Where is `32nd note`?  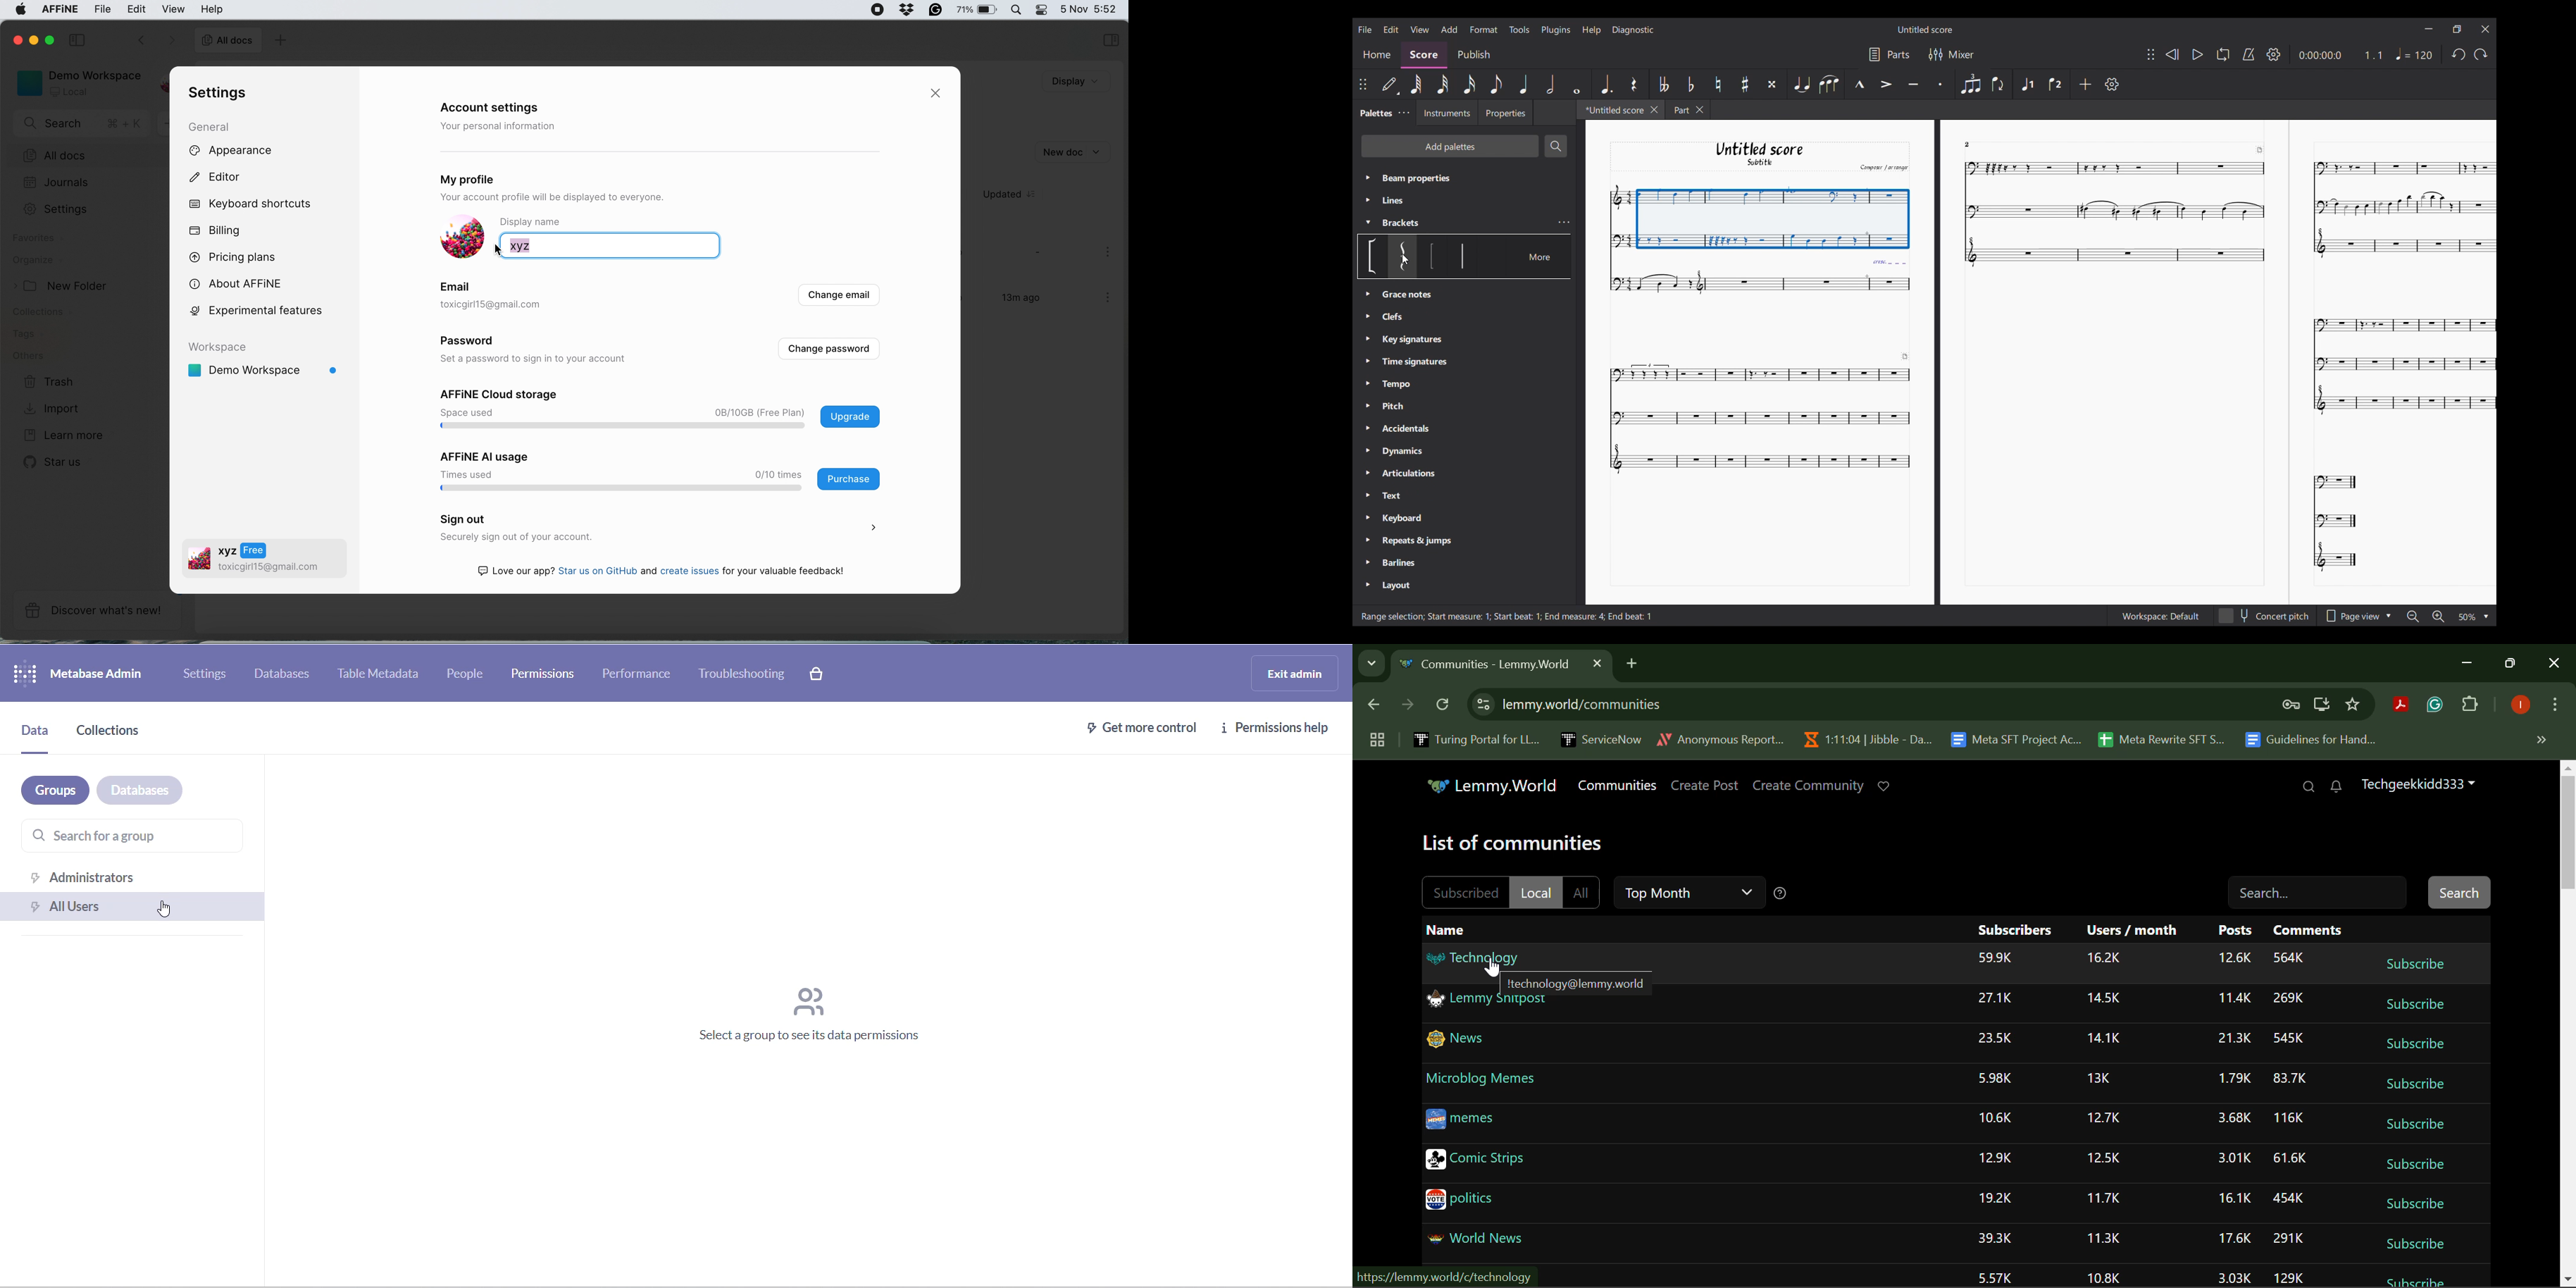 32nd note is located at coordinates (1444, 84).